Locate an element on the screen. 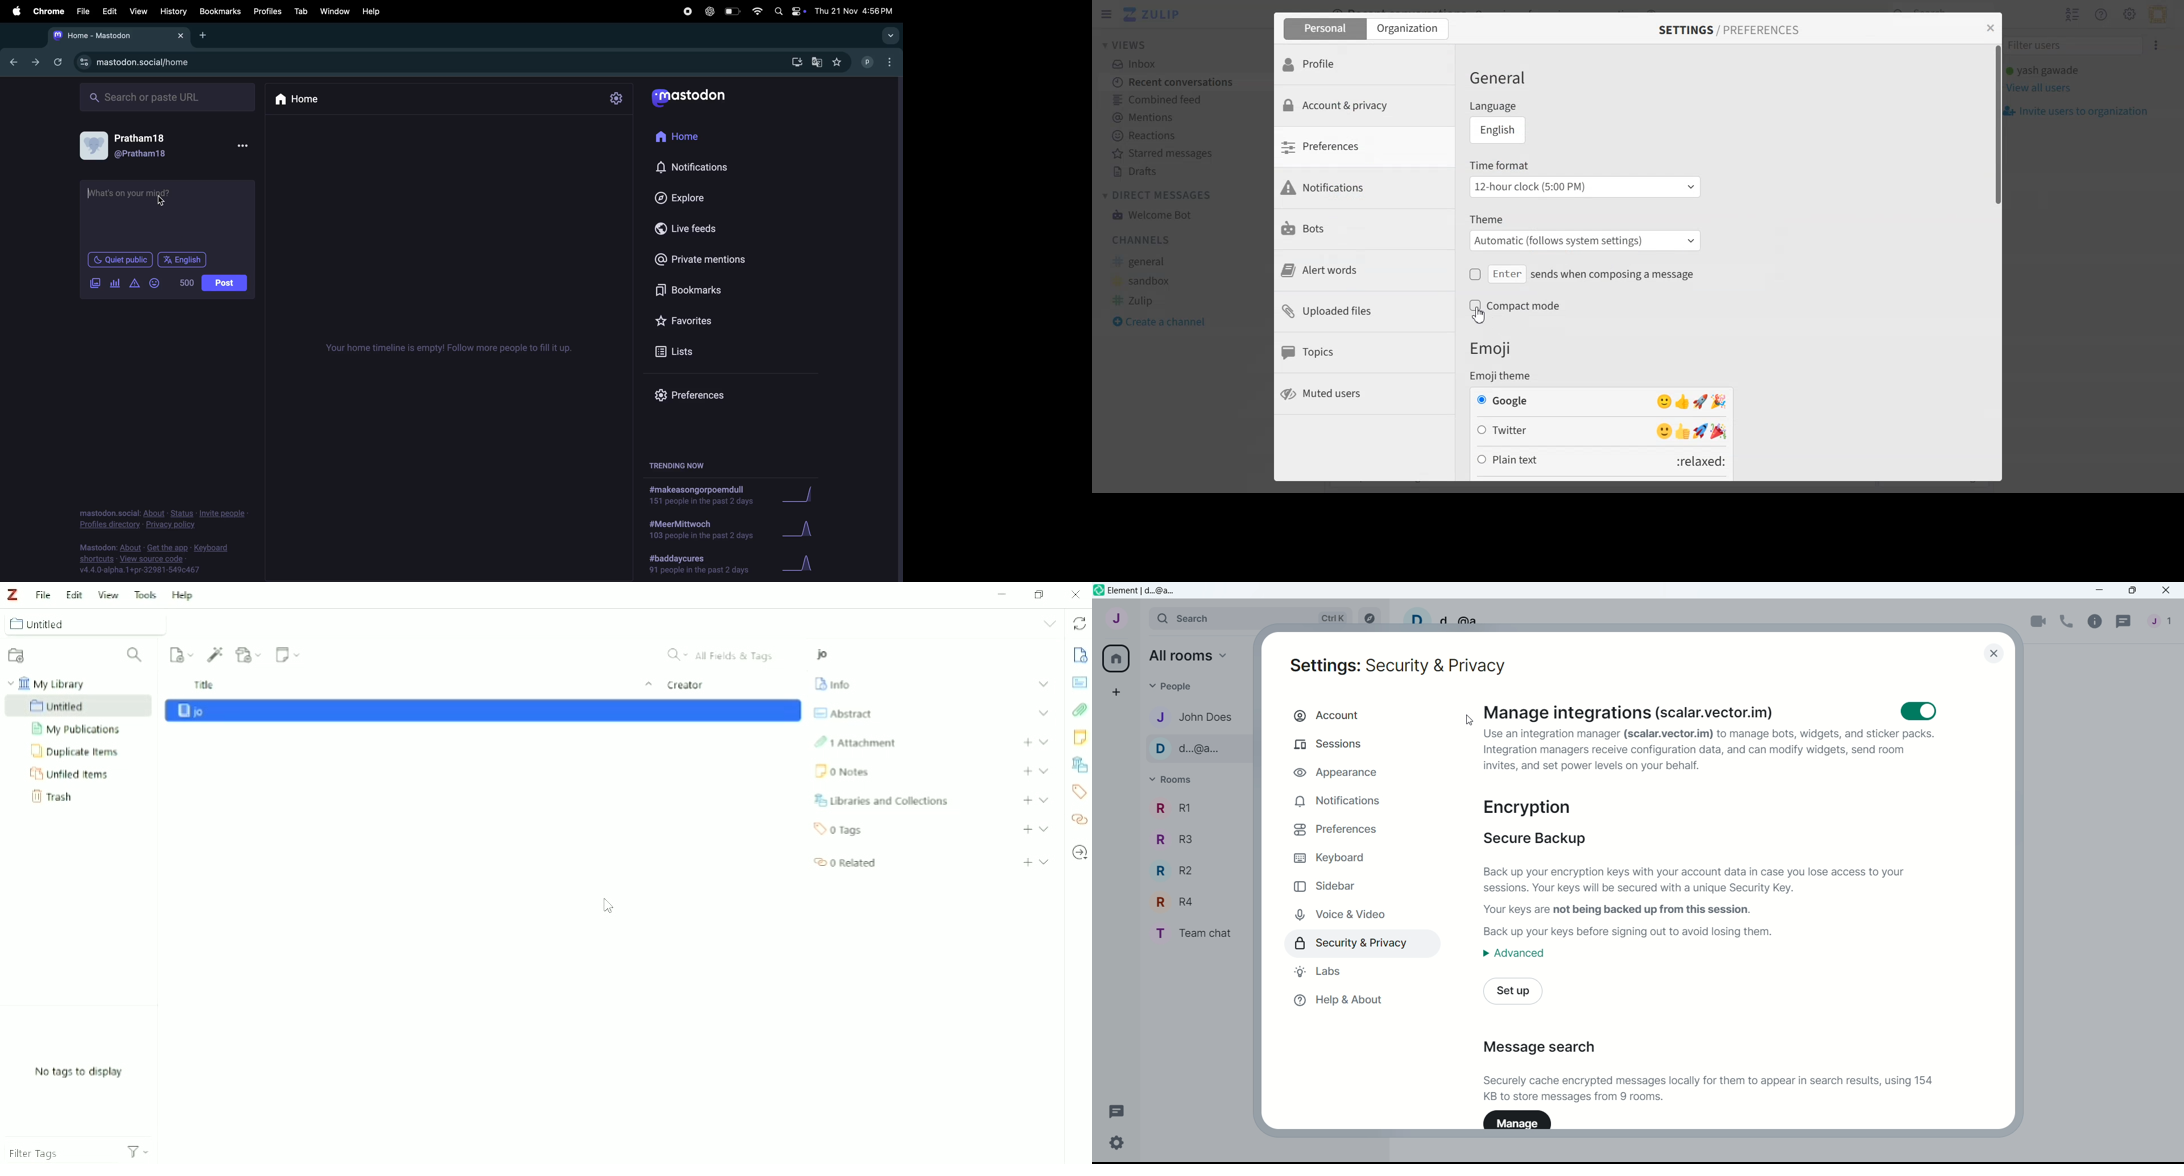 Image resolution: width=2184 pixels, height=1176 pixels. Alert words is located at coordinates (1364, 271).